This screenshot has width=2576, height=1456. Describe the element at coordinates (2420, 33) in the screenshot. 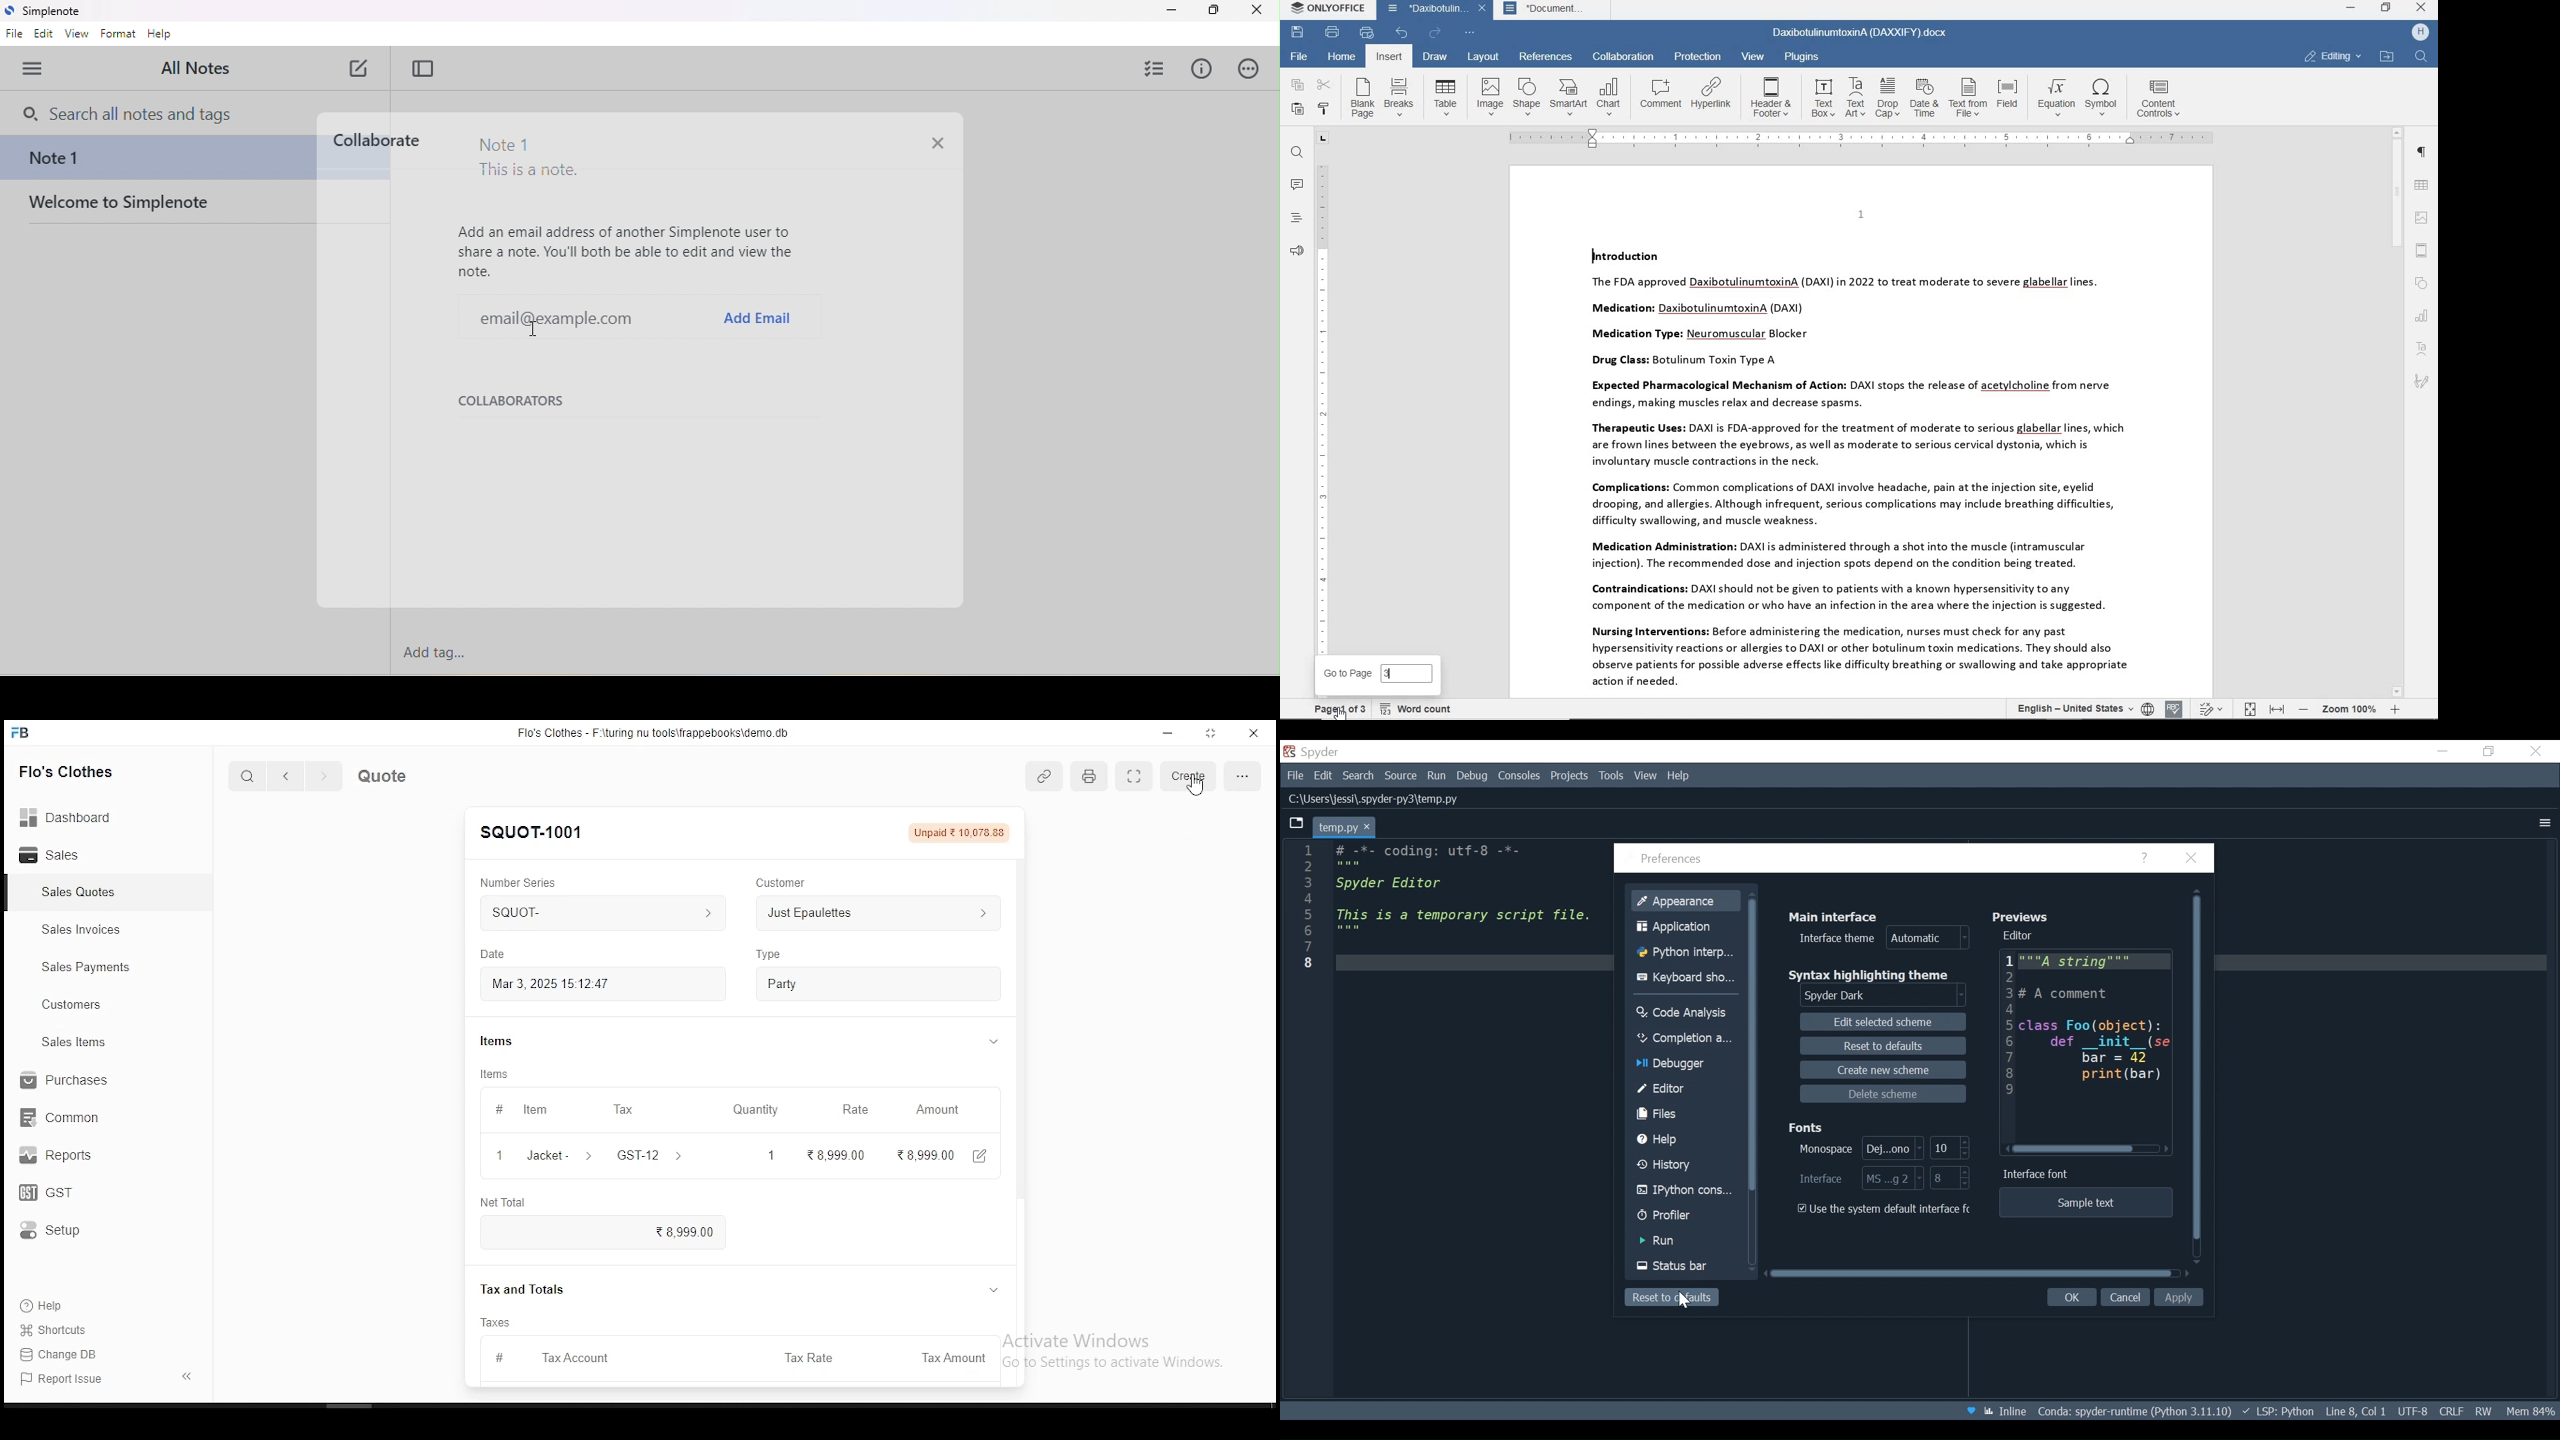

I see `hp` at that location.